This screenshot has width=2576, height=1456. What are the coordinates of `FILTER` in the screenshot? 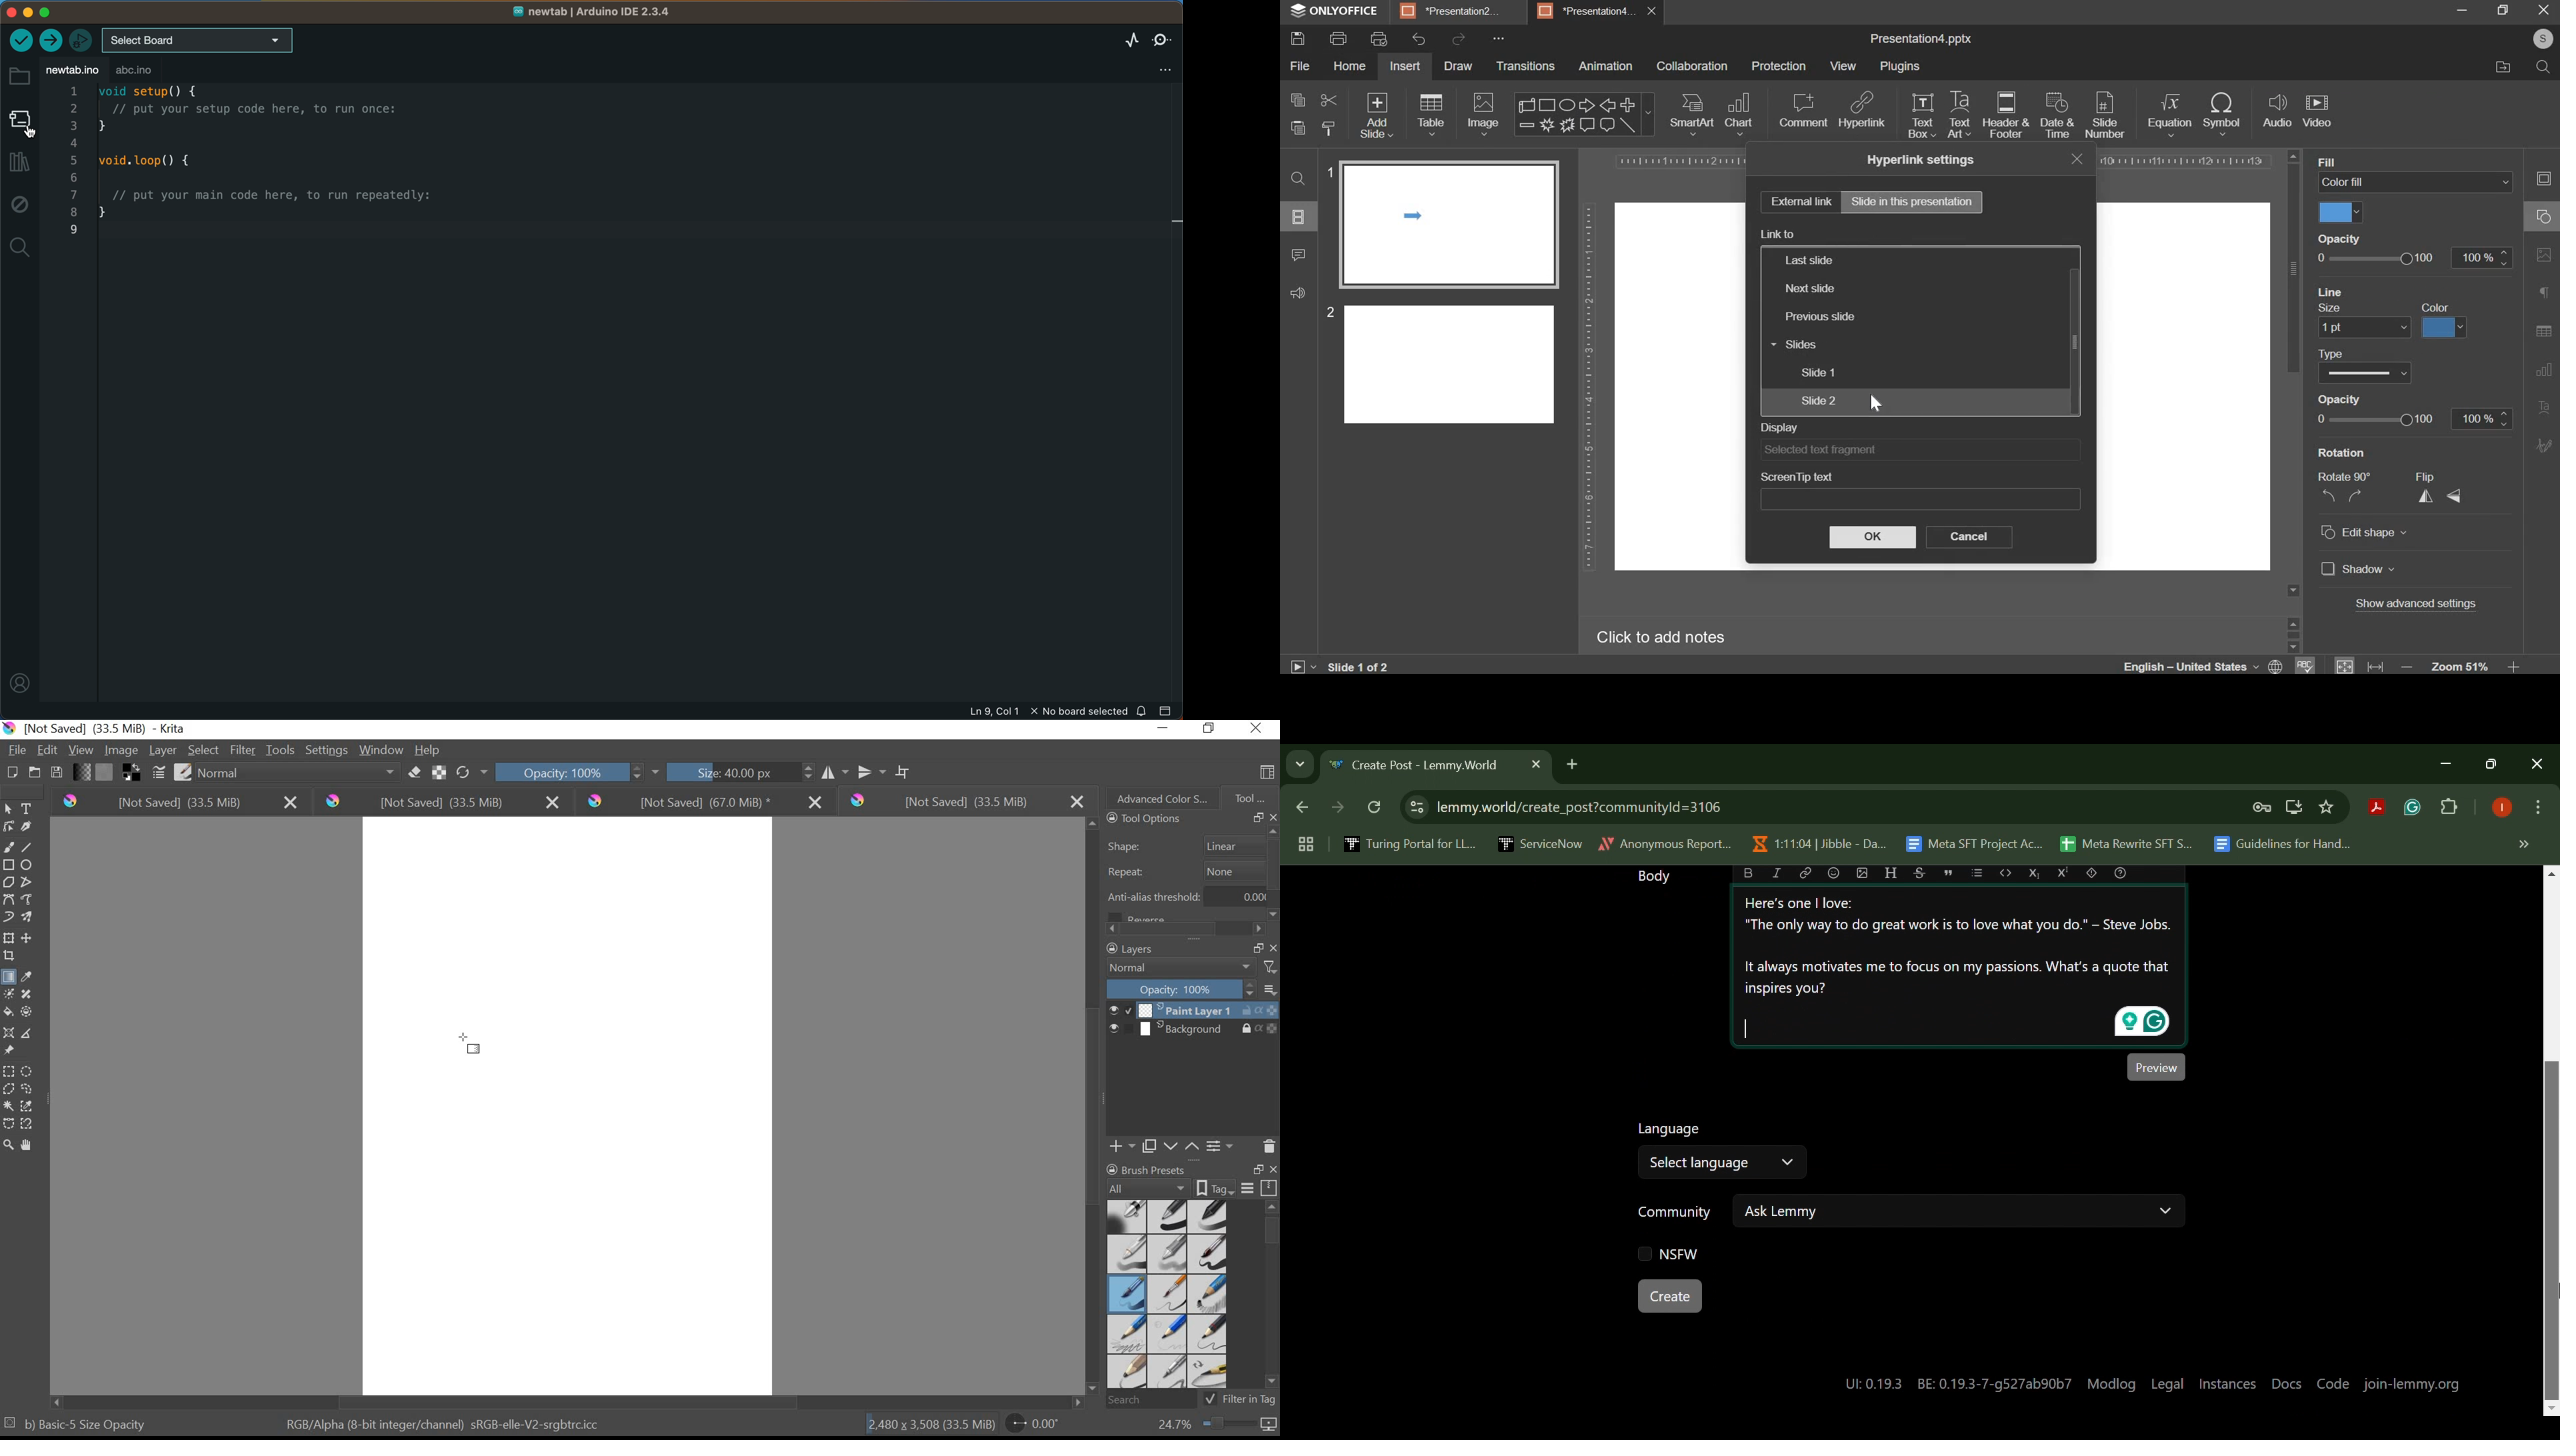 It's located at (242, 750).